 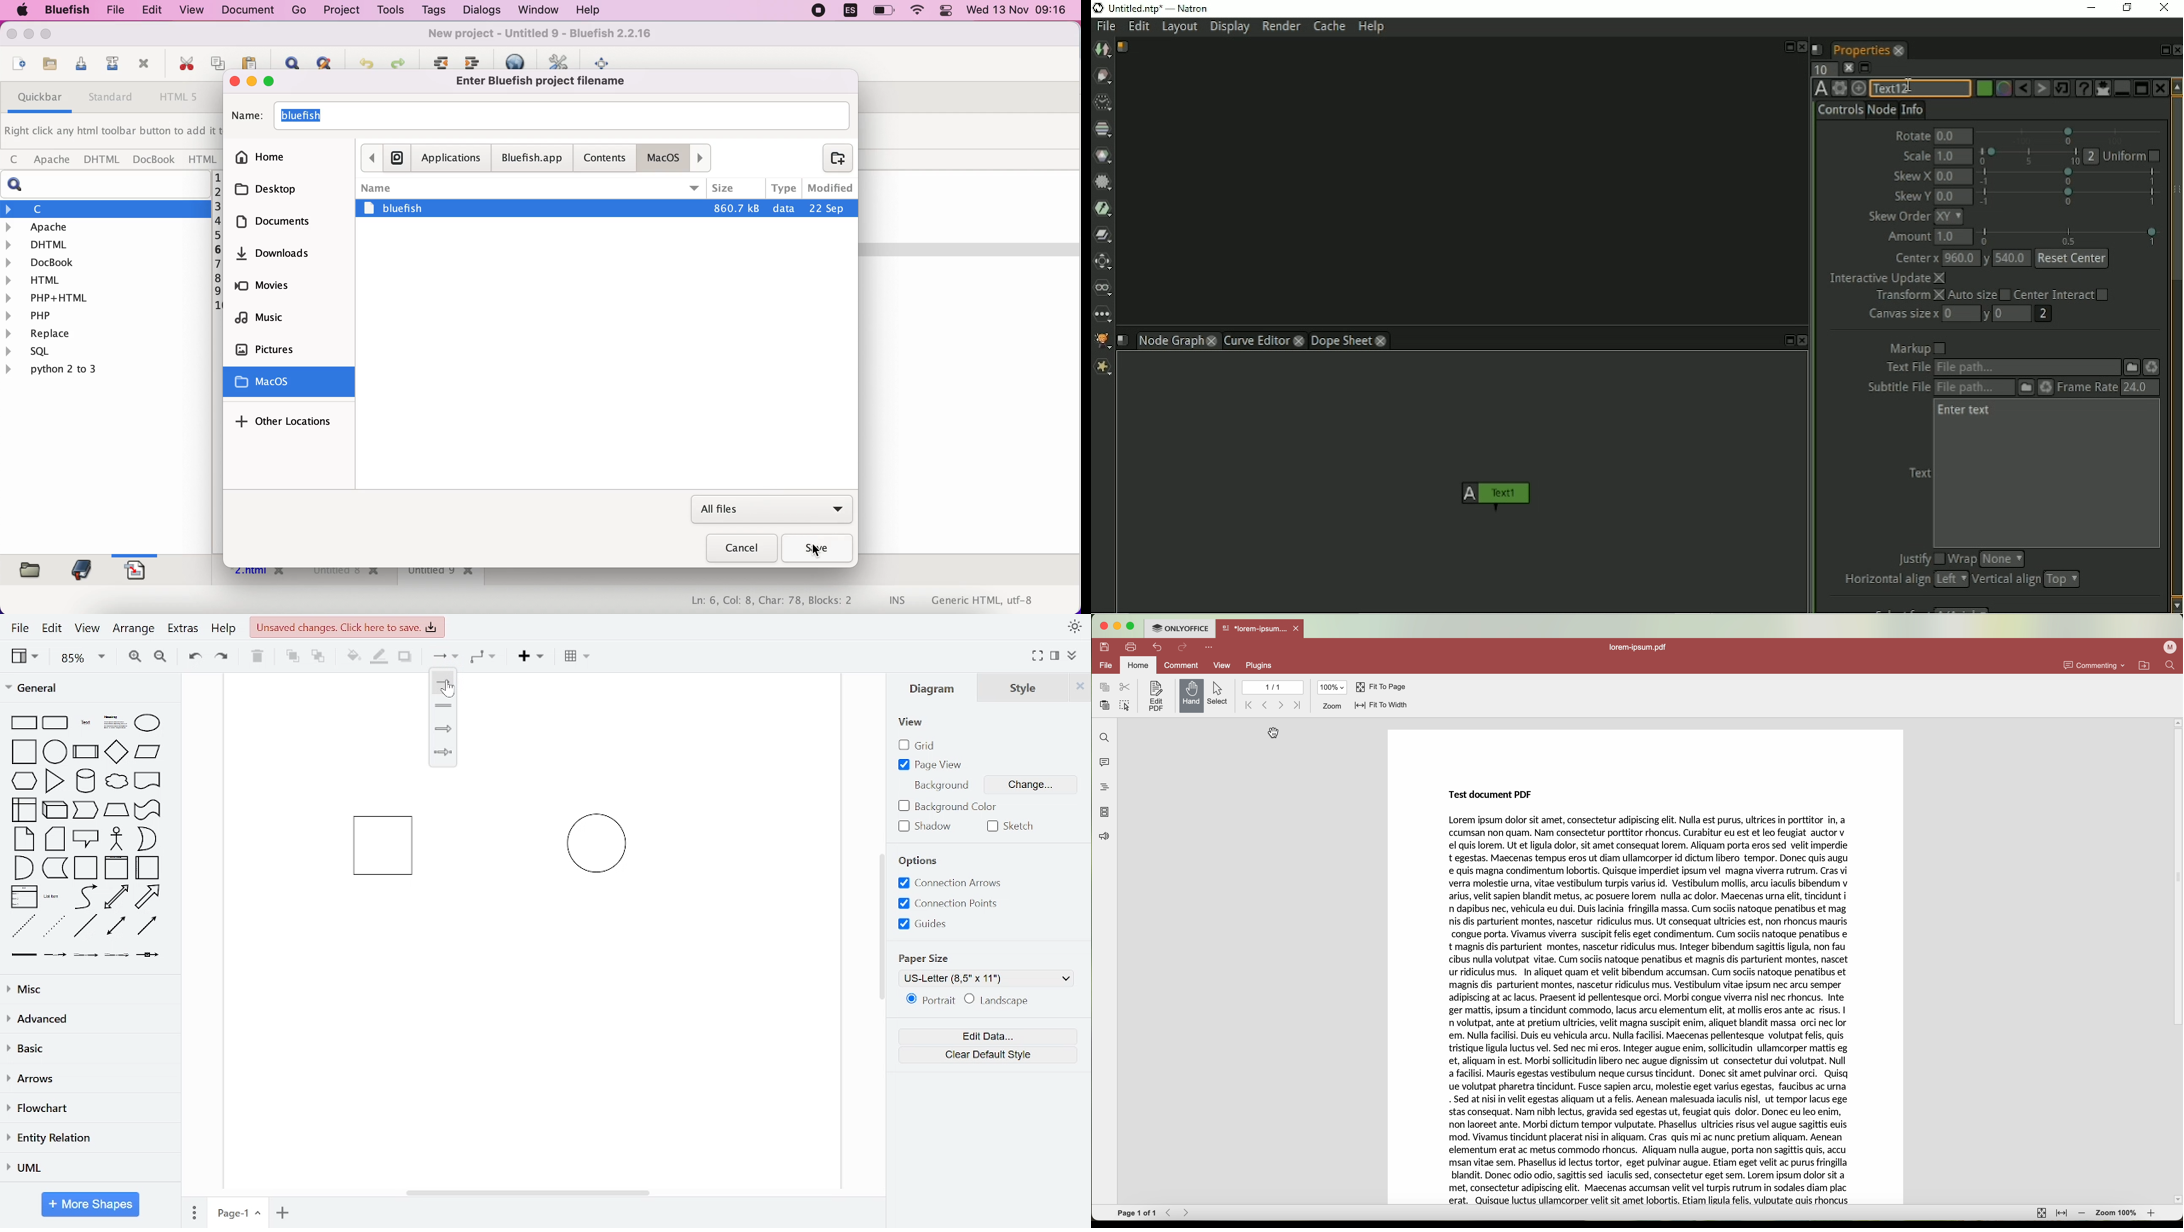 I want to click on misc, so click(x=87, y=988).